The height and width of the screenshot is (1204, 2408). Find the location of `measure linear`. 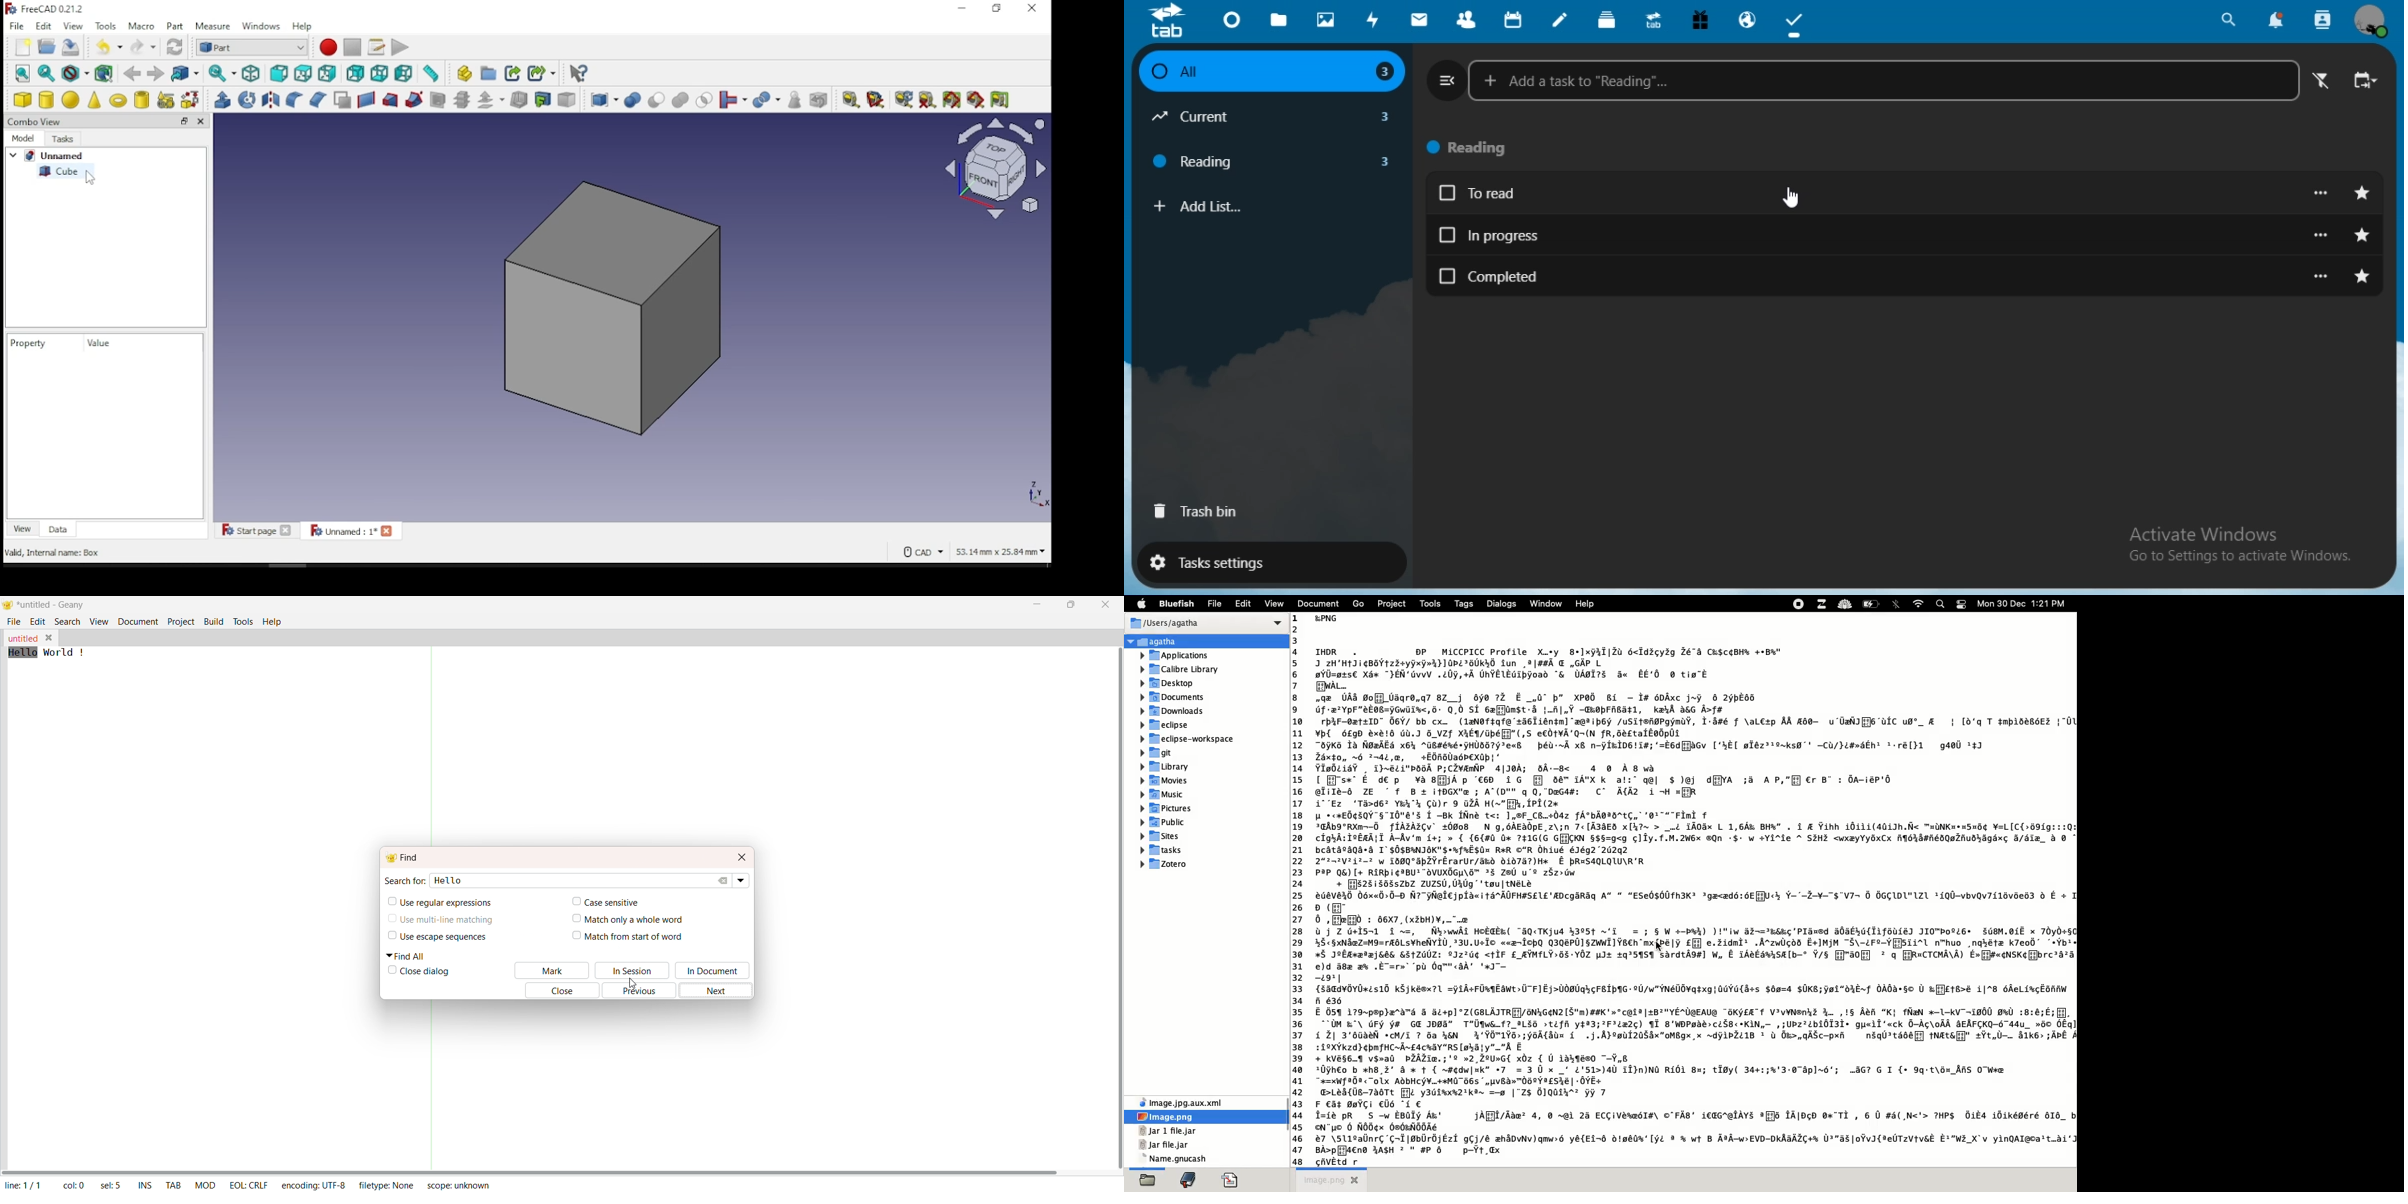

measure linear is located at coordinates (852, 99).